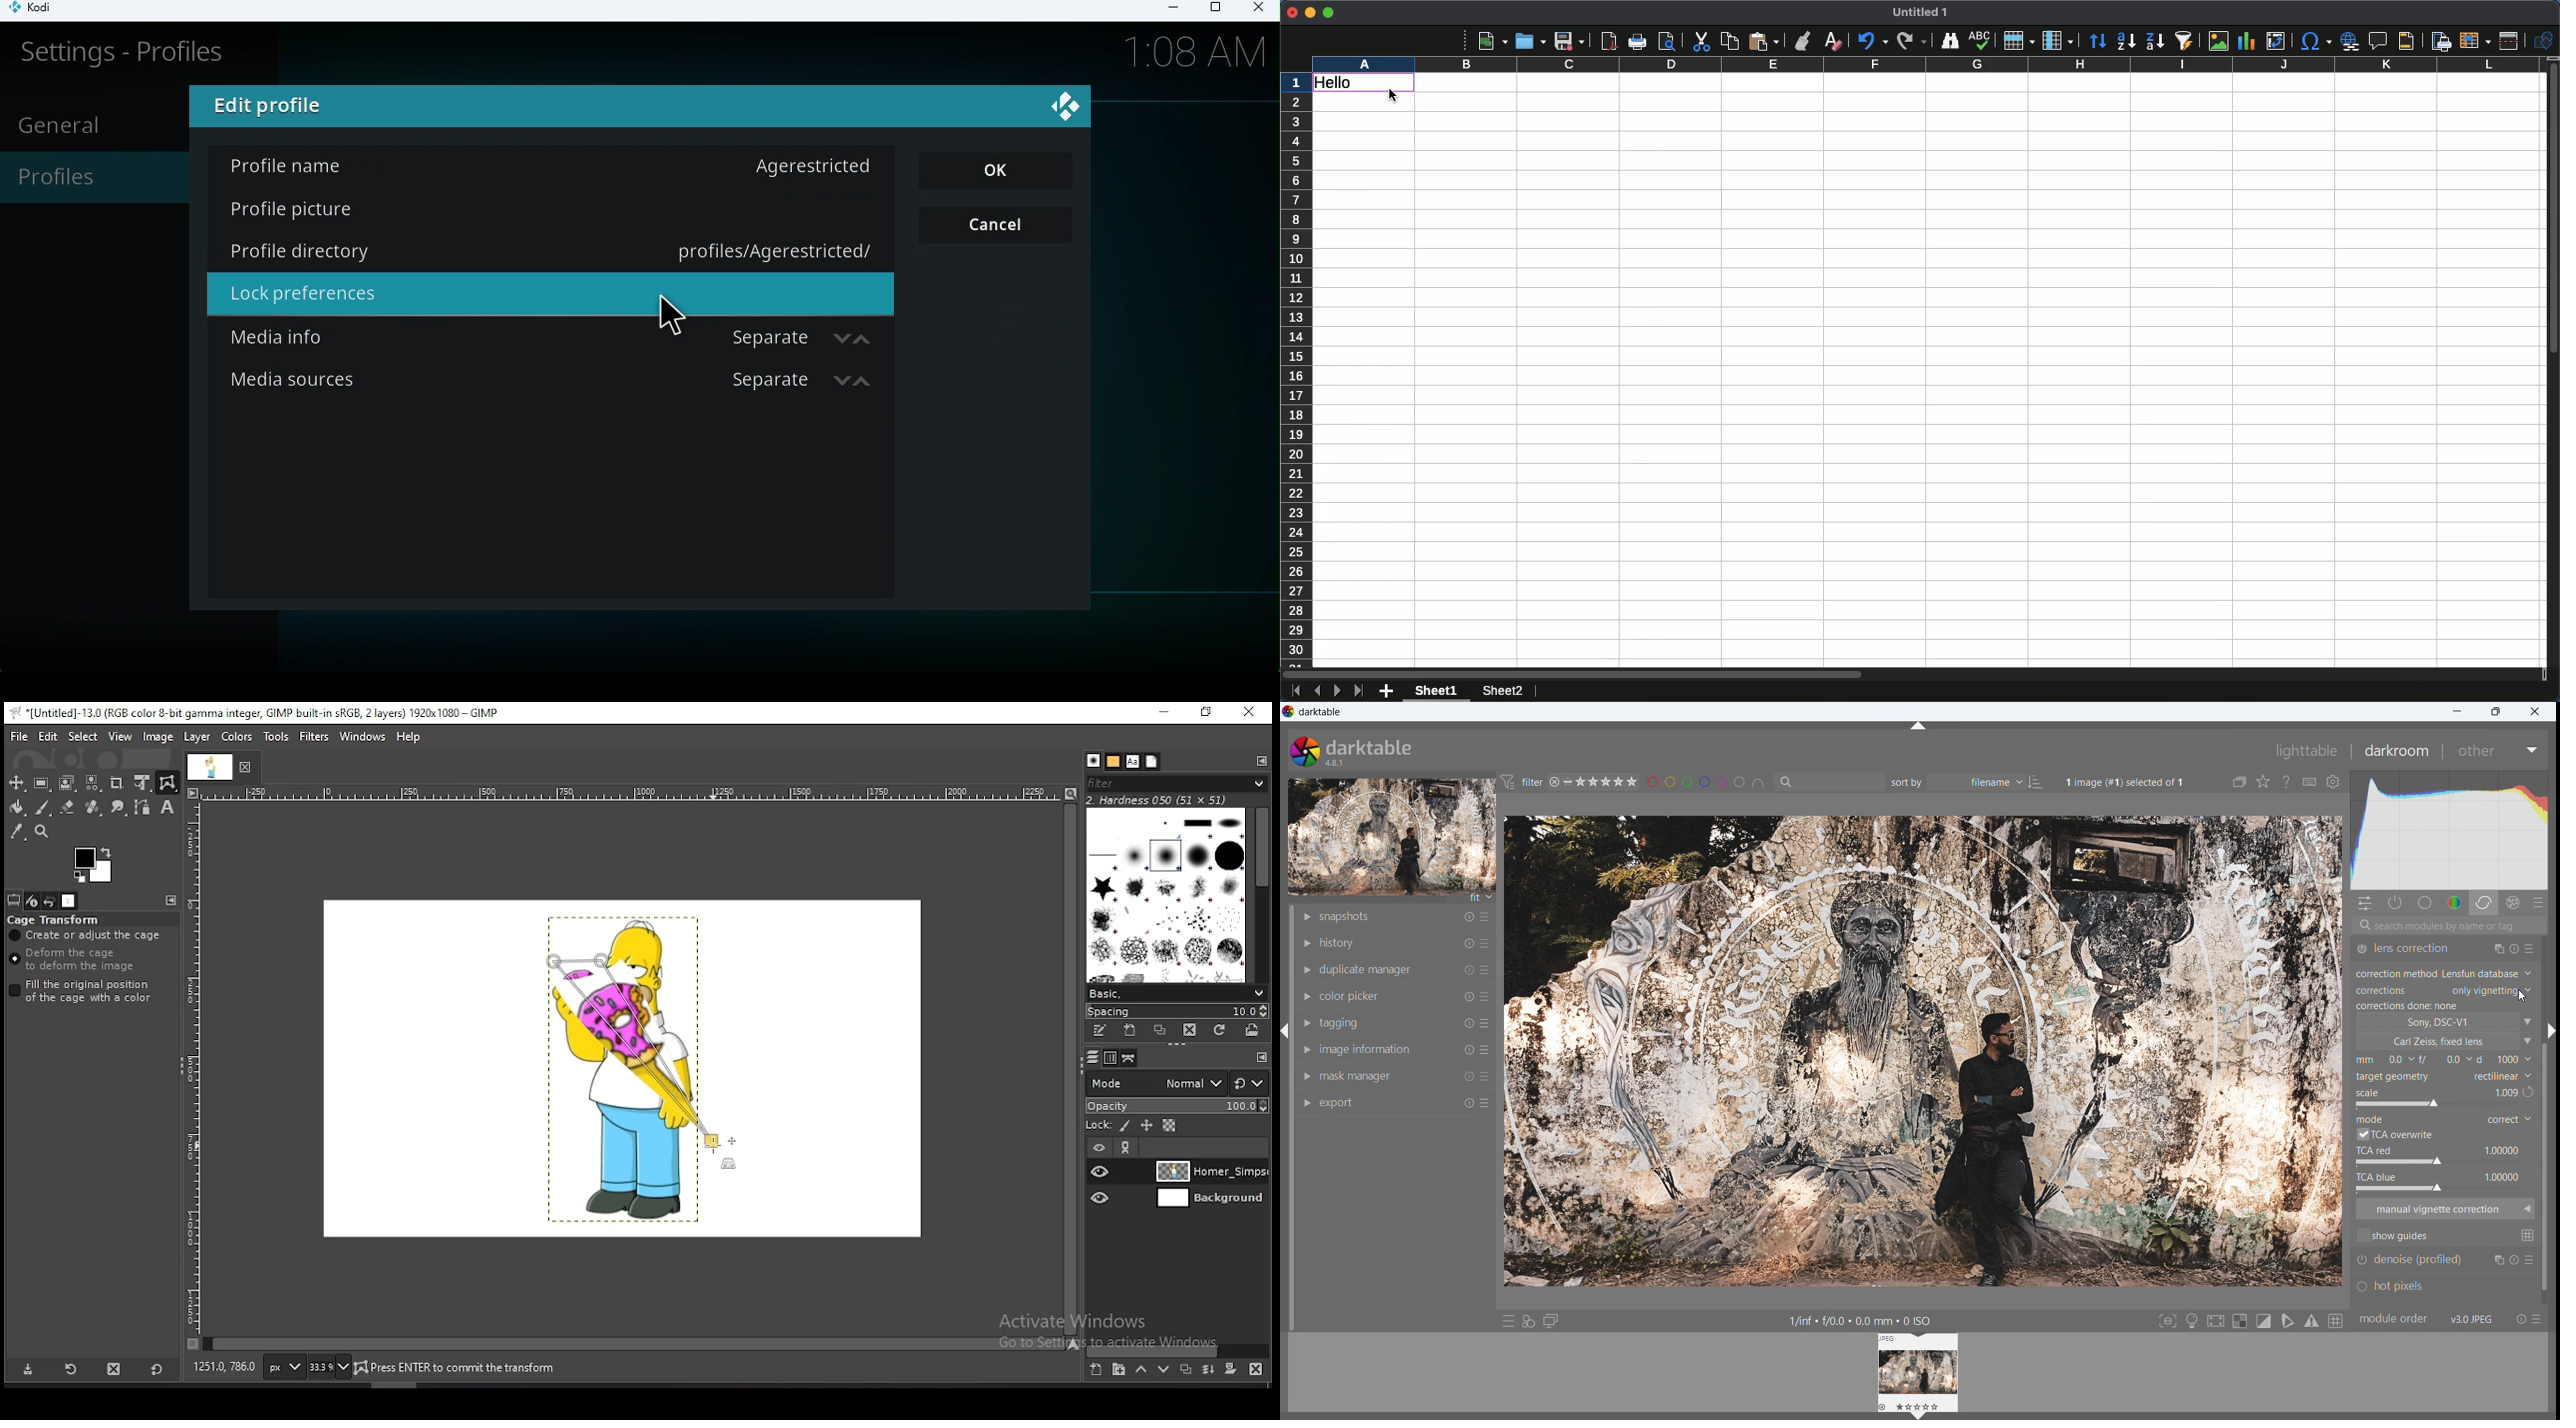  I want to click on Media sources, so click(553, 385).